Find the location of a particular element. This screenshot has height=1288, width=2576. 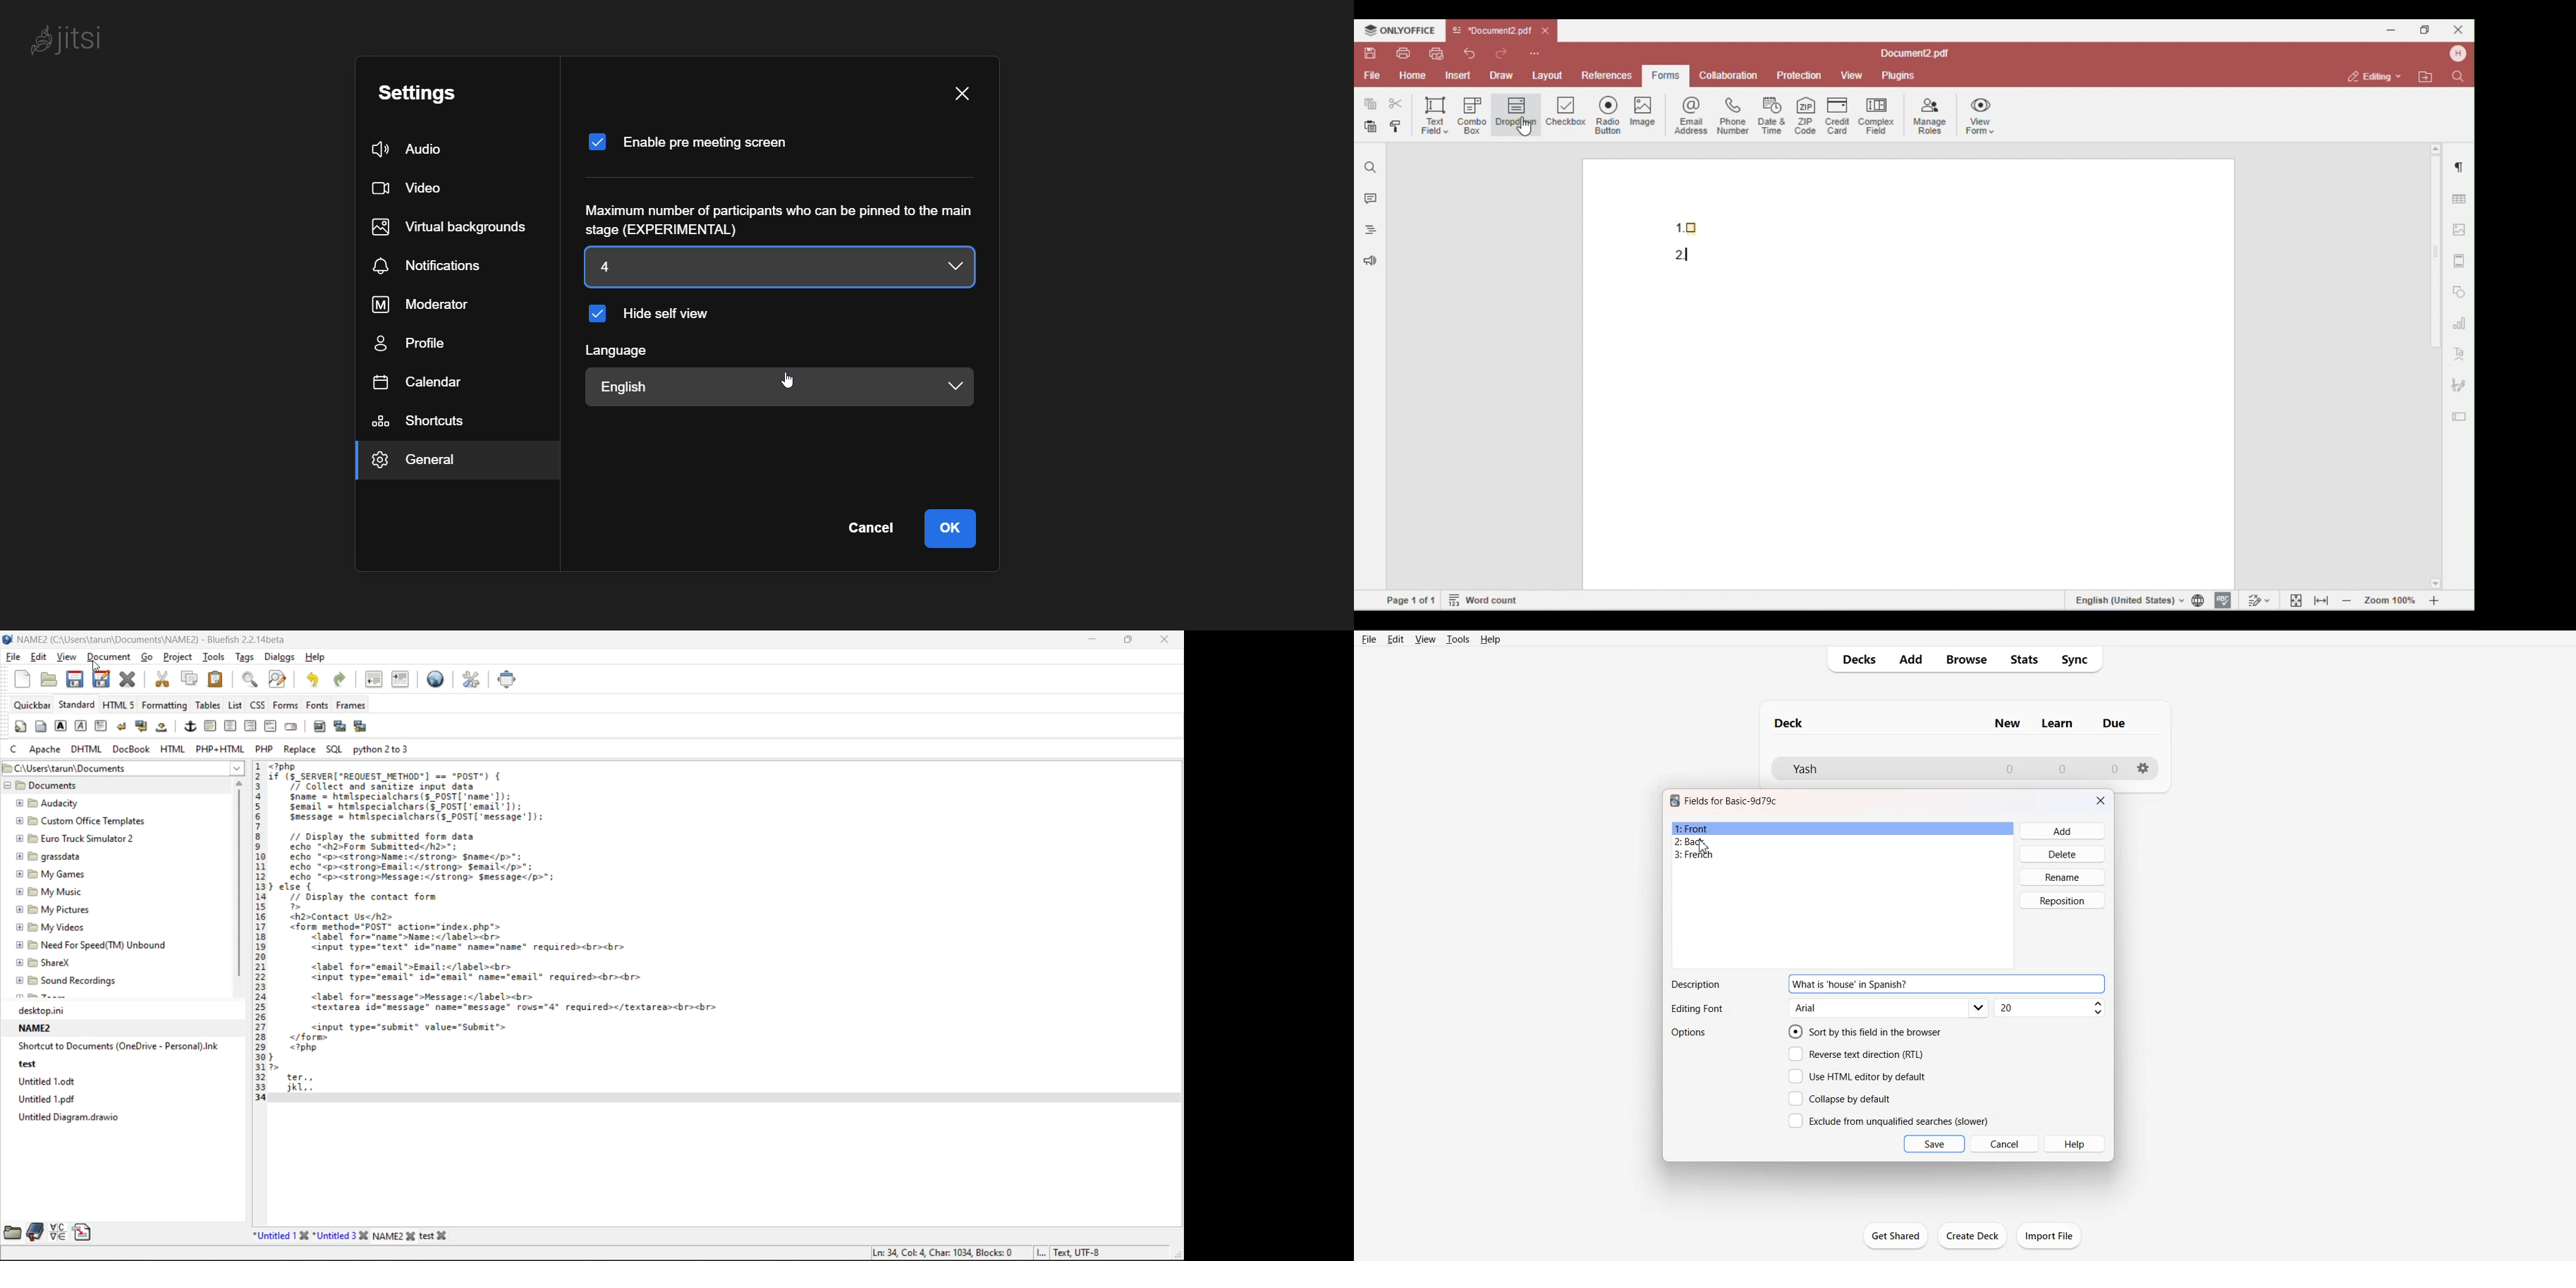

Front is located at coordinates (1843, 829).